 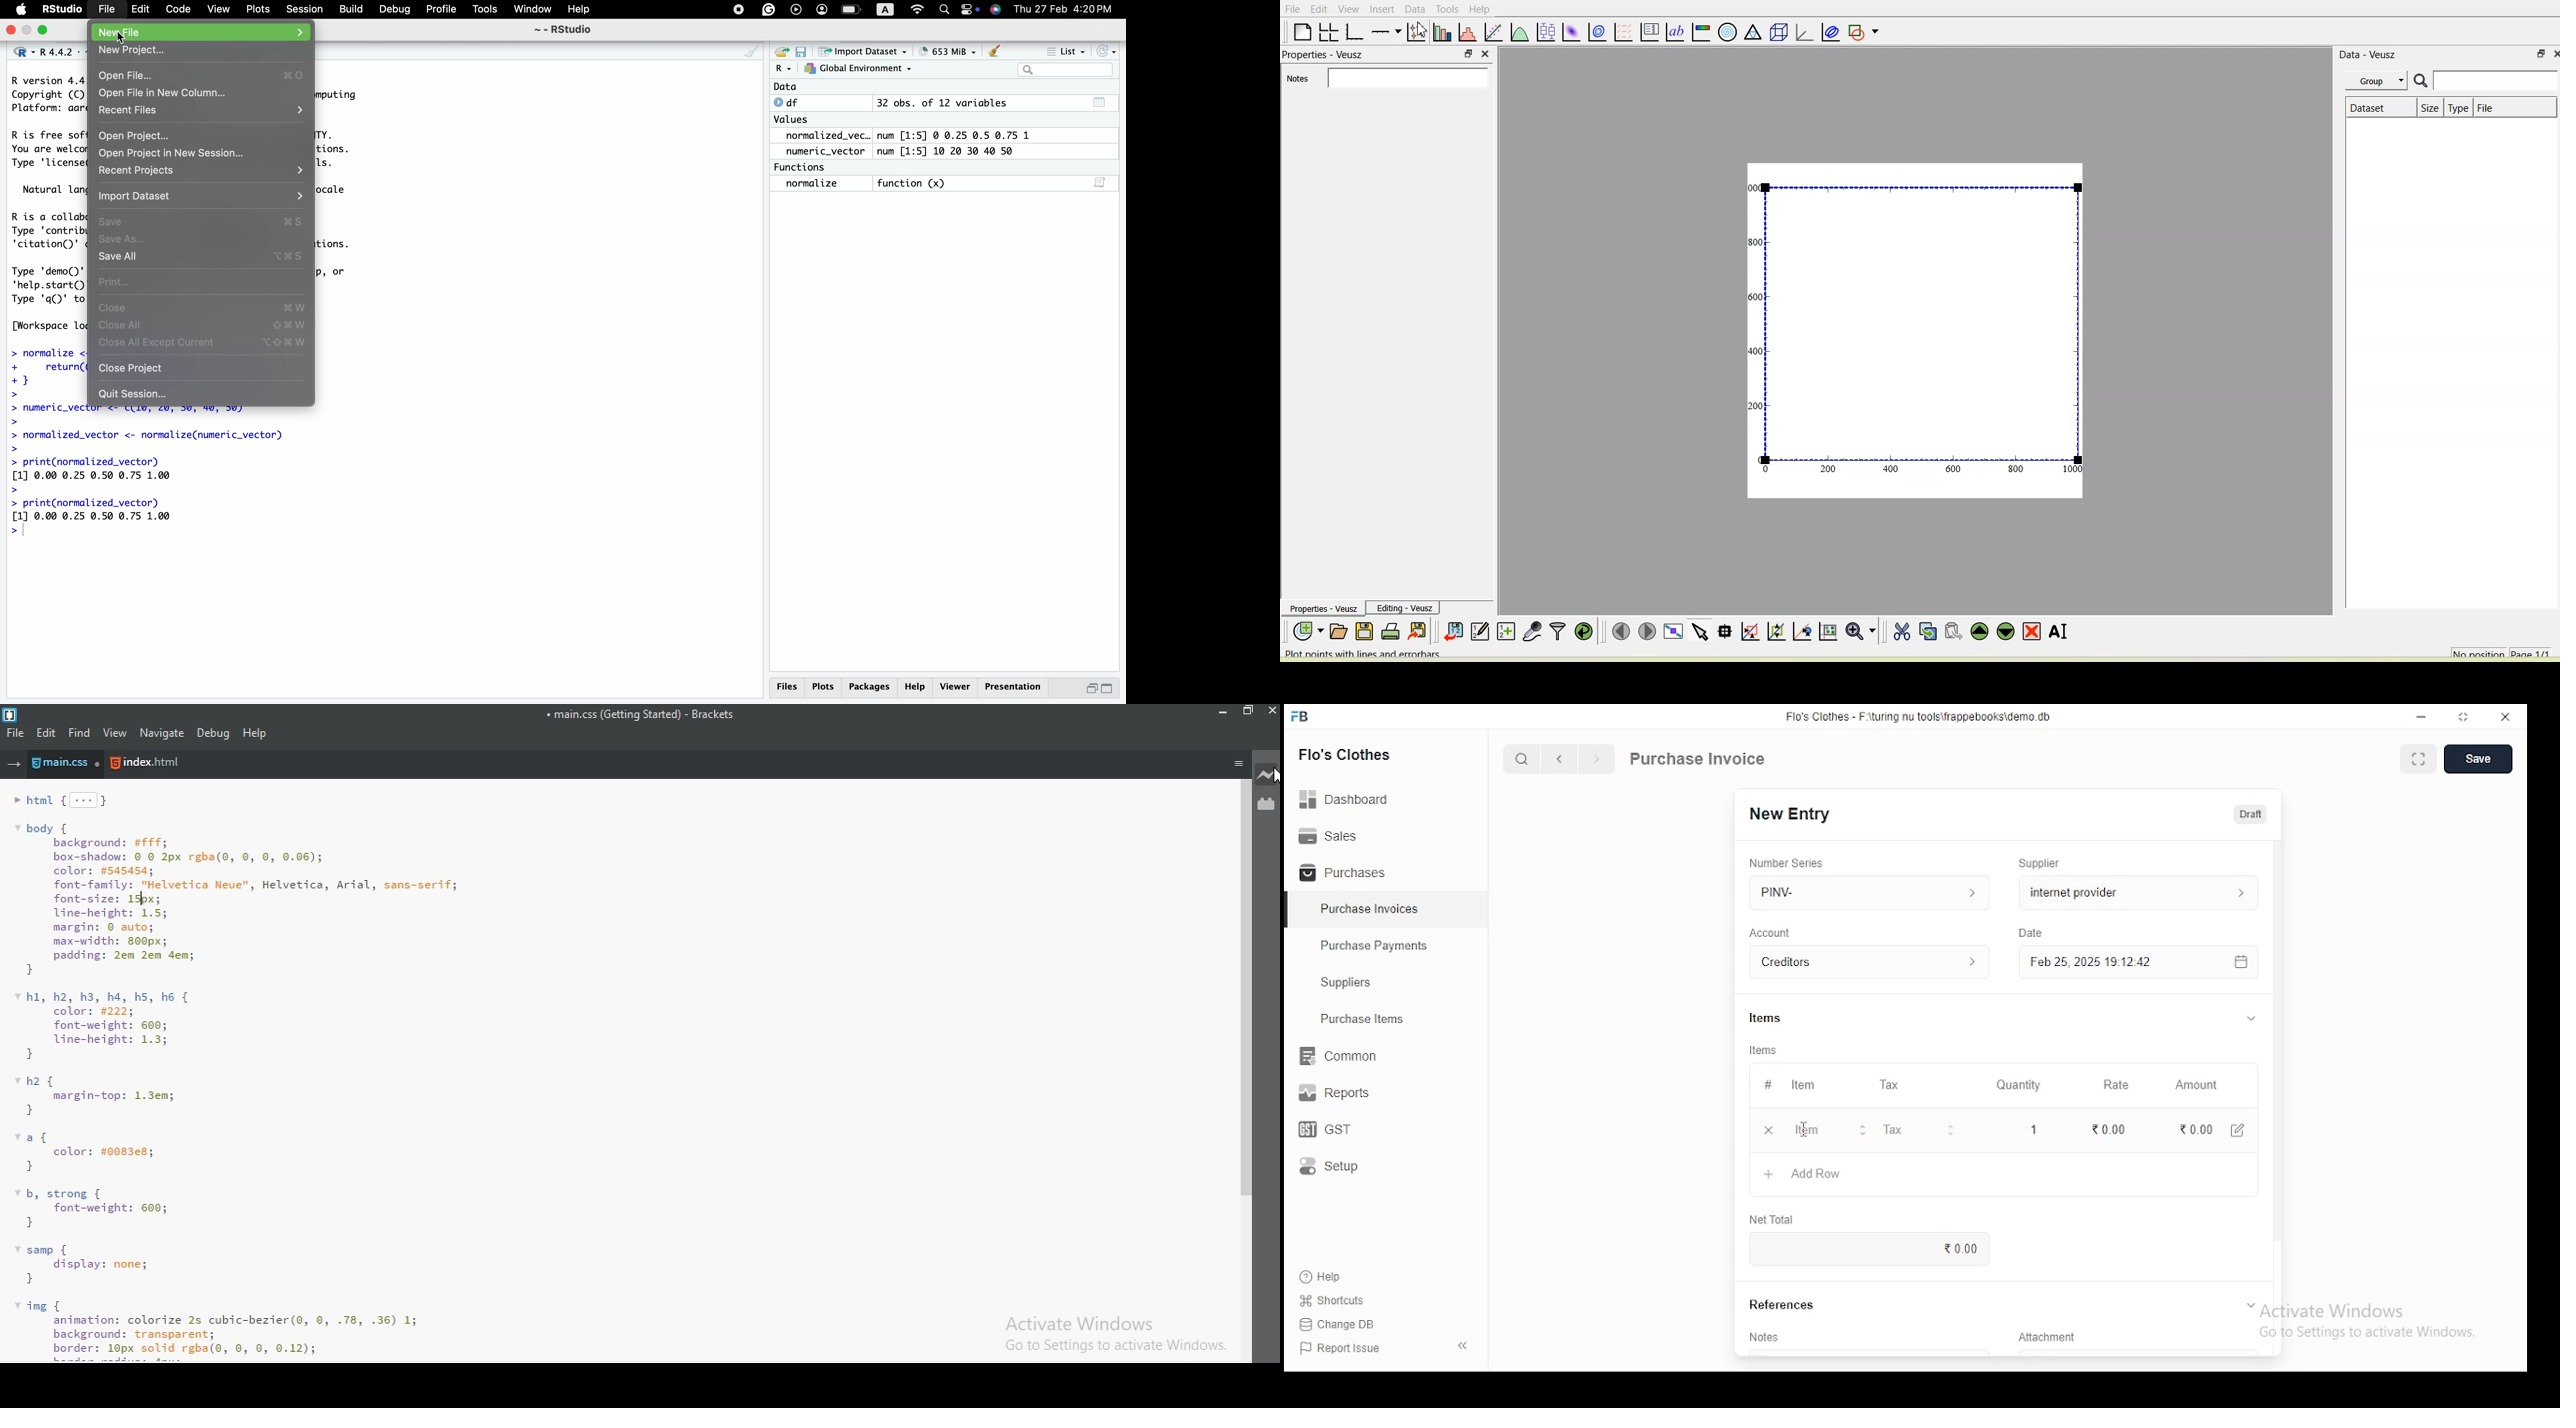 What do you see at coordinates (863, 10) in the screenshot?
I see `Apple Controls` at bounding box center [863, 10].